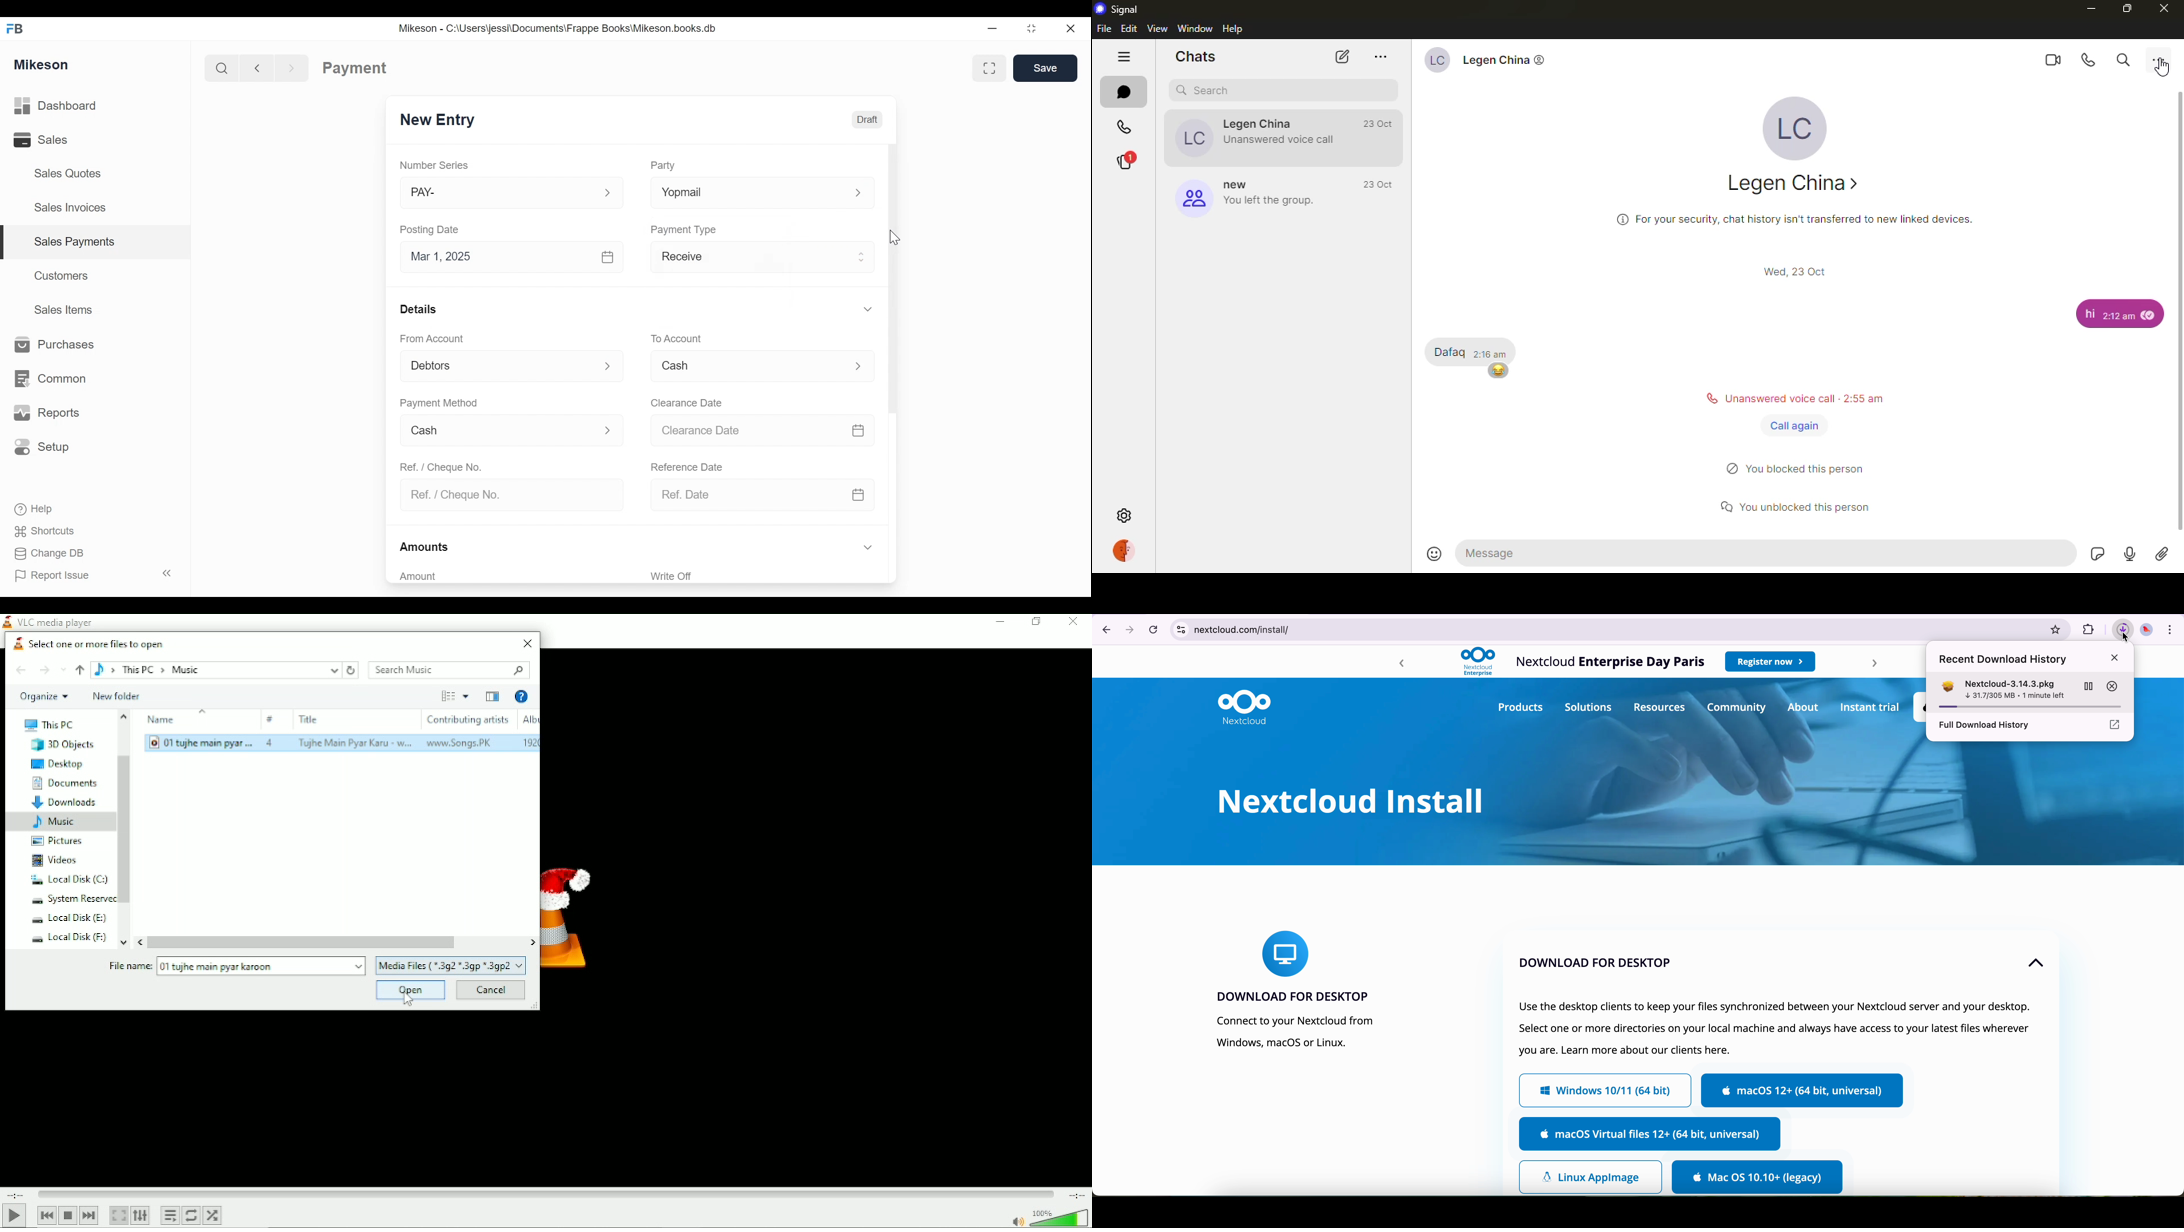 Image resolution: width=2184 pixels, height=1232 pixels. What do you see at coordinates (764, 492) in the screenshot?
I see `Ref. Date` at bounding box center [764, 492].